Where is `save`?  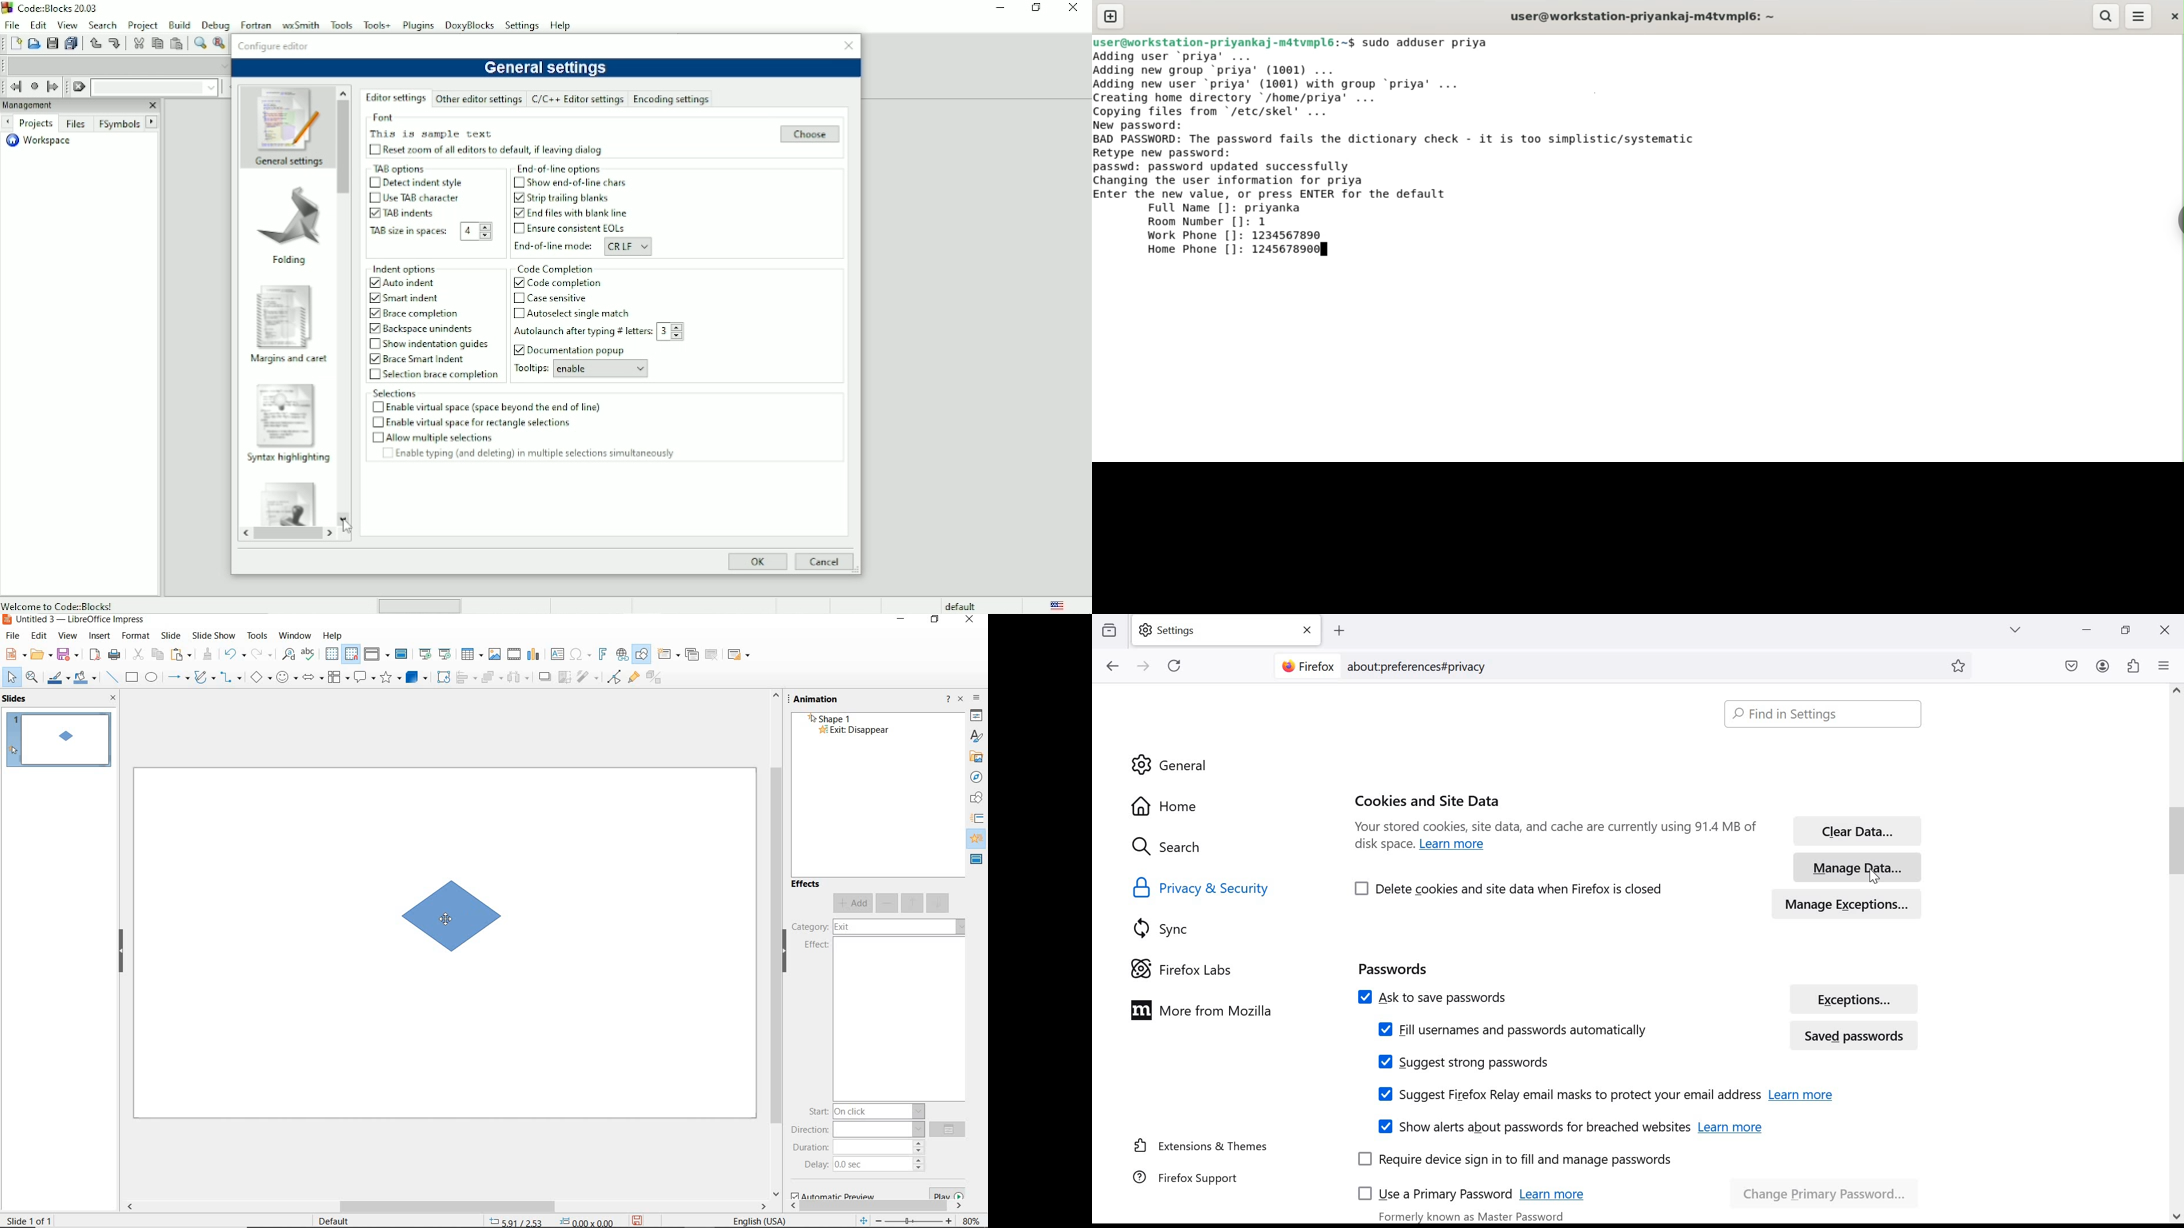 save is located at coordinates (639, 1220).